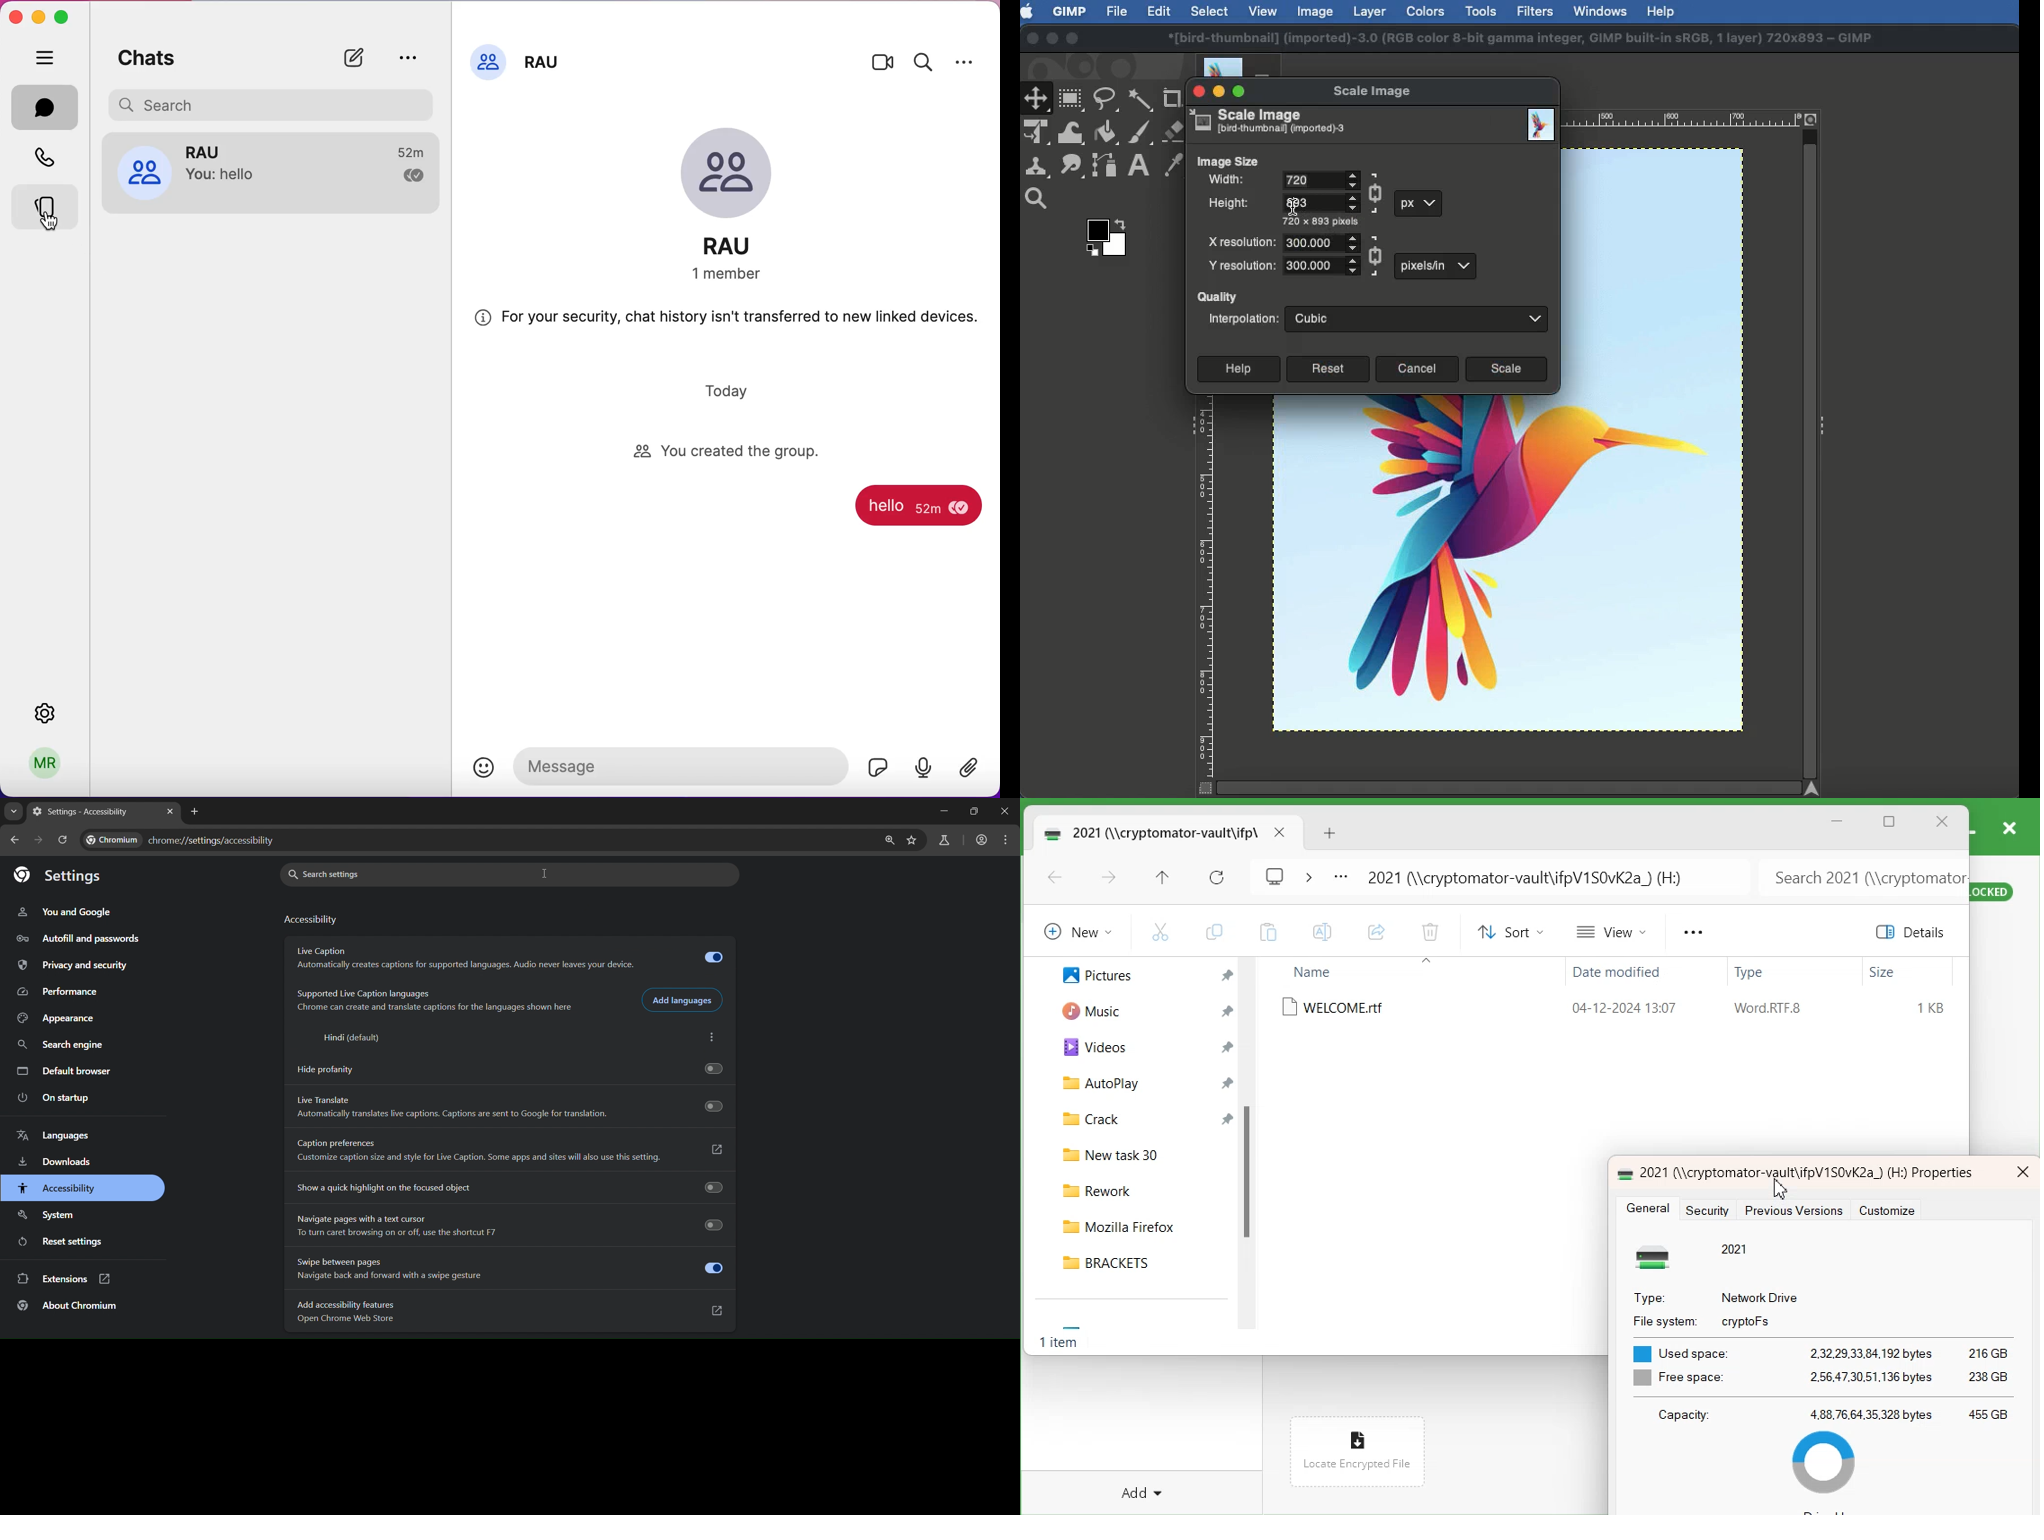  What do you see at coordinates (49, 761) in the screenshot?
I see `user` at bounding box center [49, 761].